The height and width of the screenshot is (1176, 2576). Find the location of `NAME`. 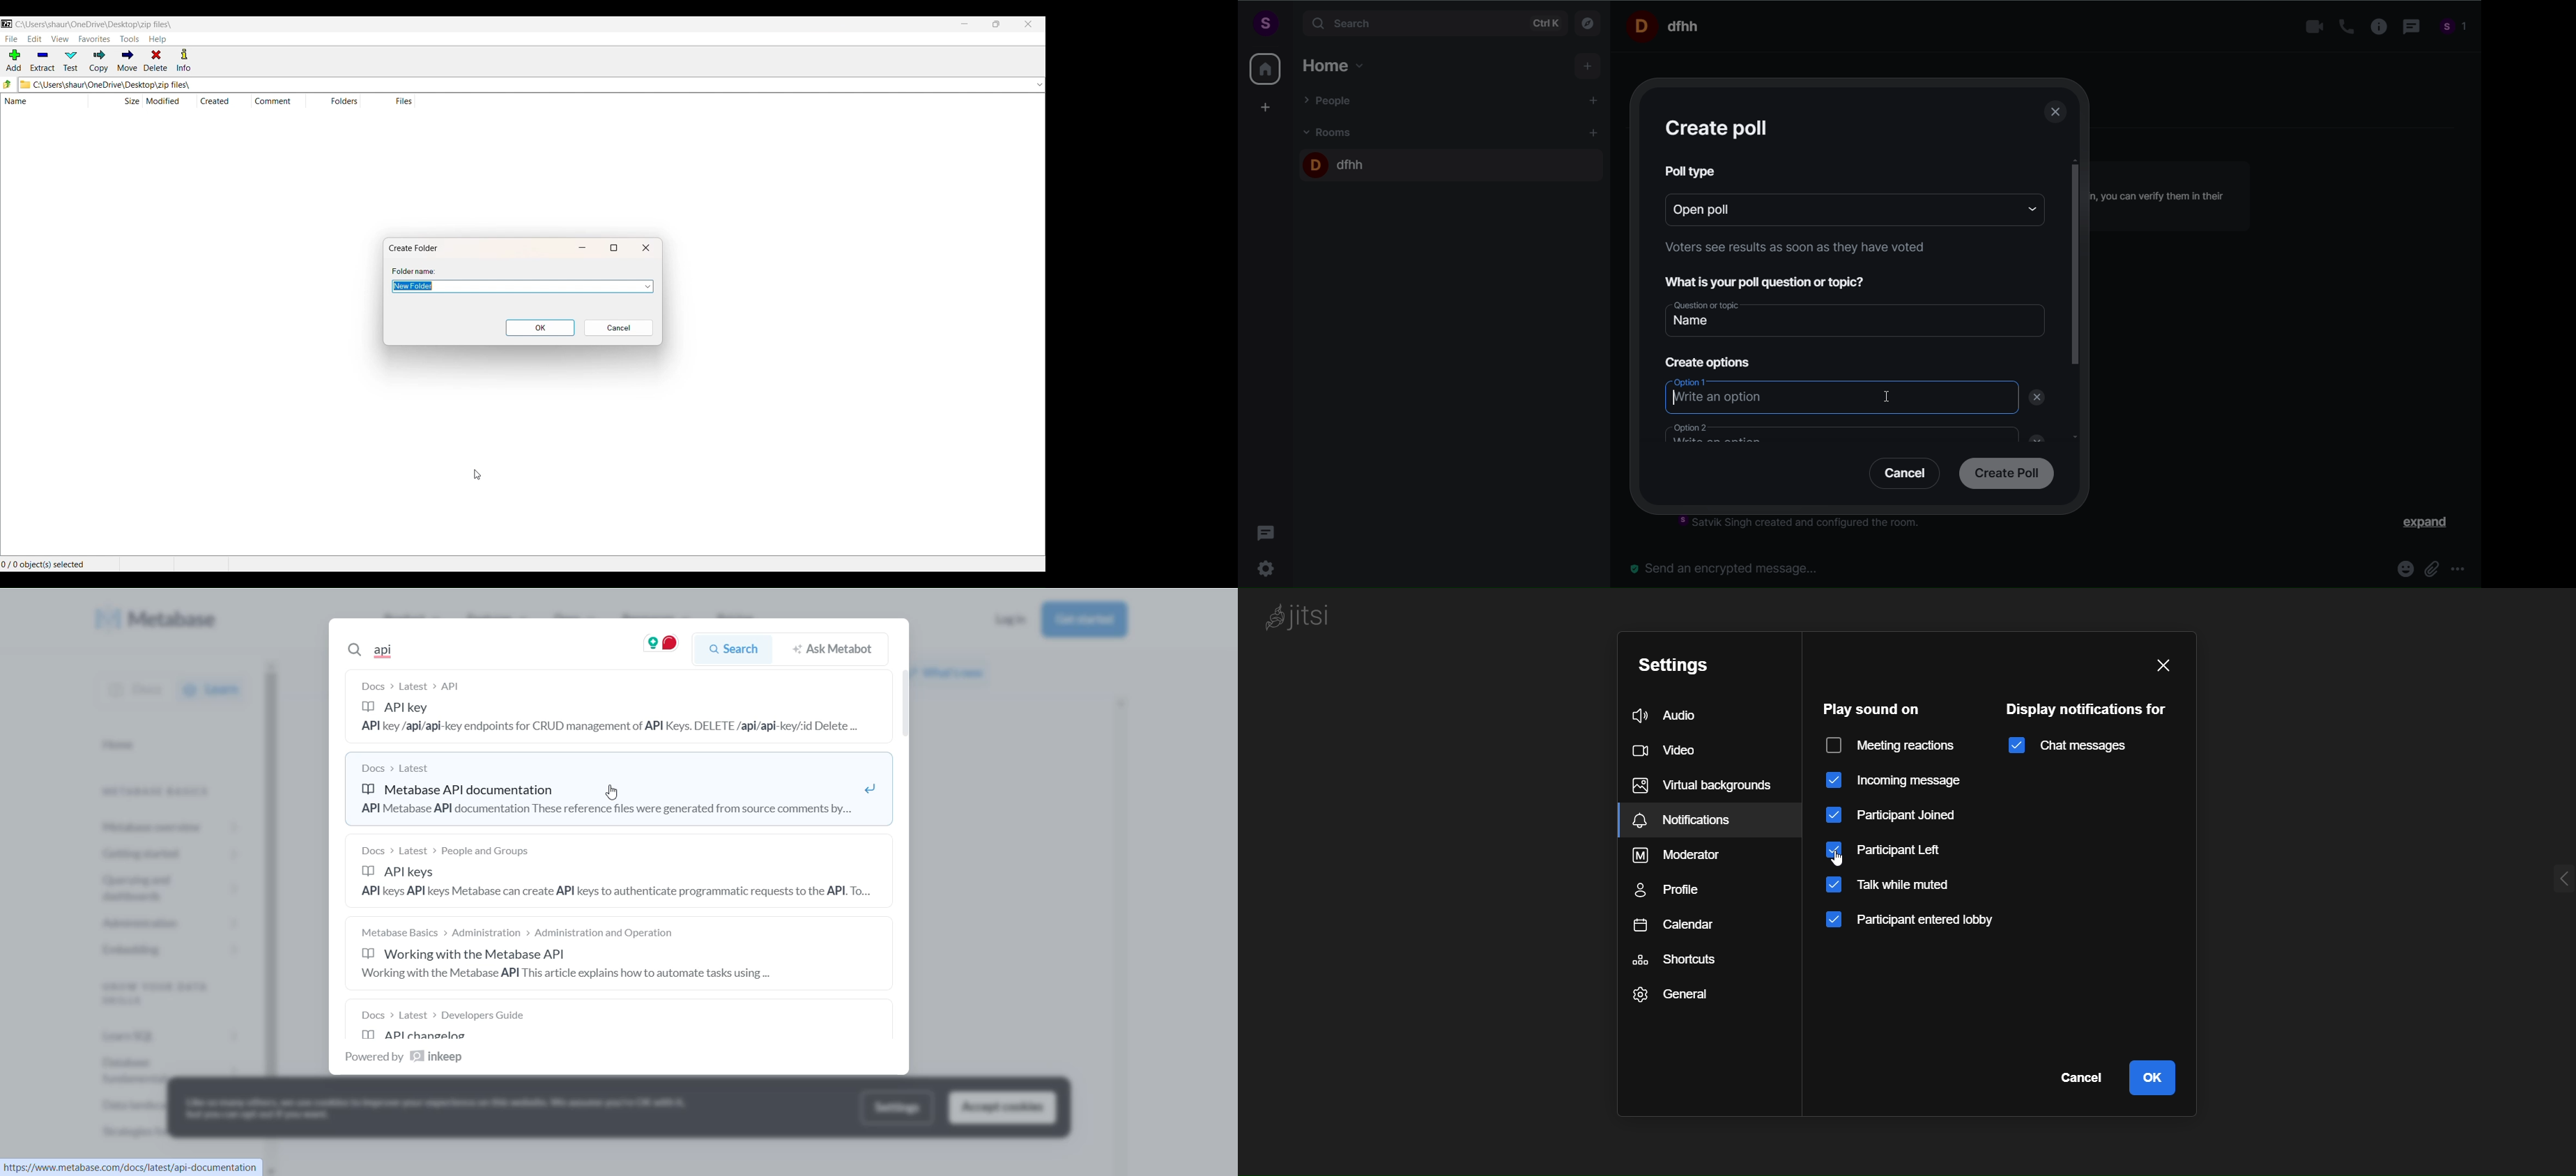

NAME is located at coordinates (38, 102).